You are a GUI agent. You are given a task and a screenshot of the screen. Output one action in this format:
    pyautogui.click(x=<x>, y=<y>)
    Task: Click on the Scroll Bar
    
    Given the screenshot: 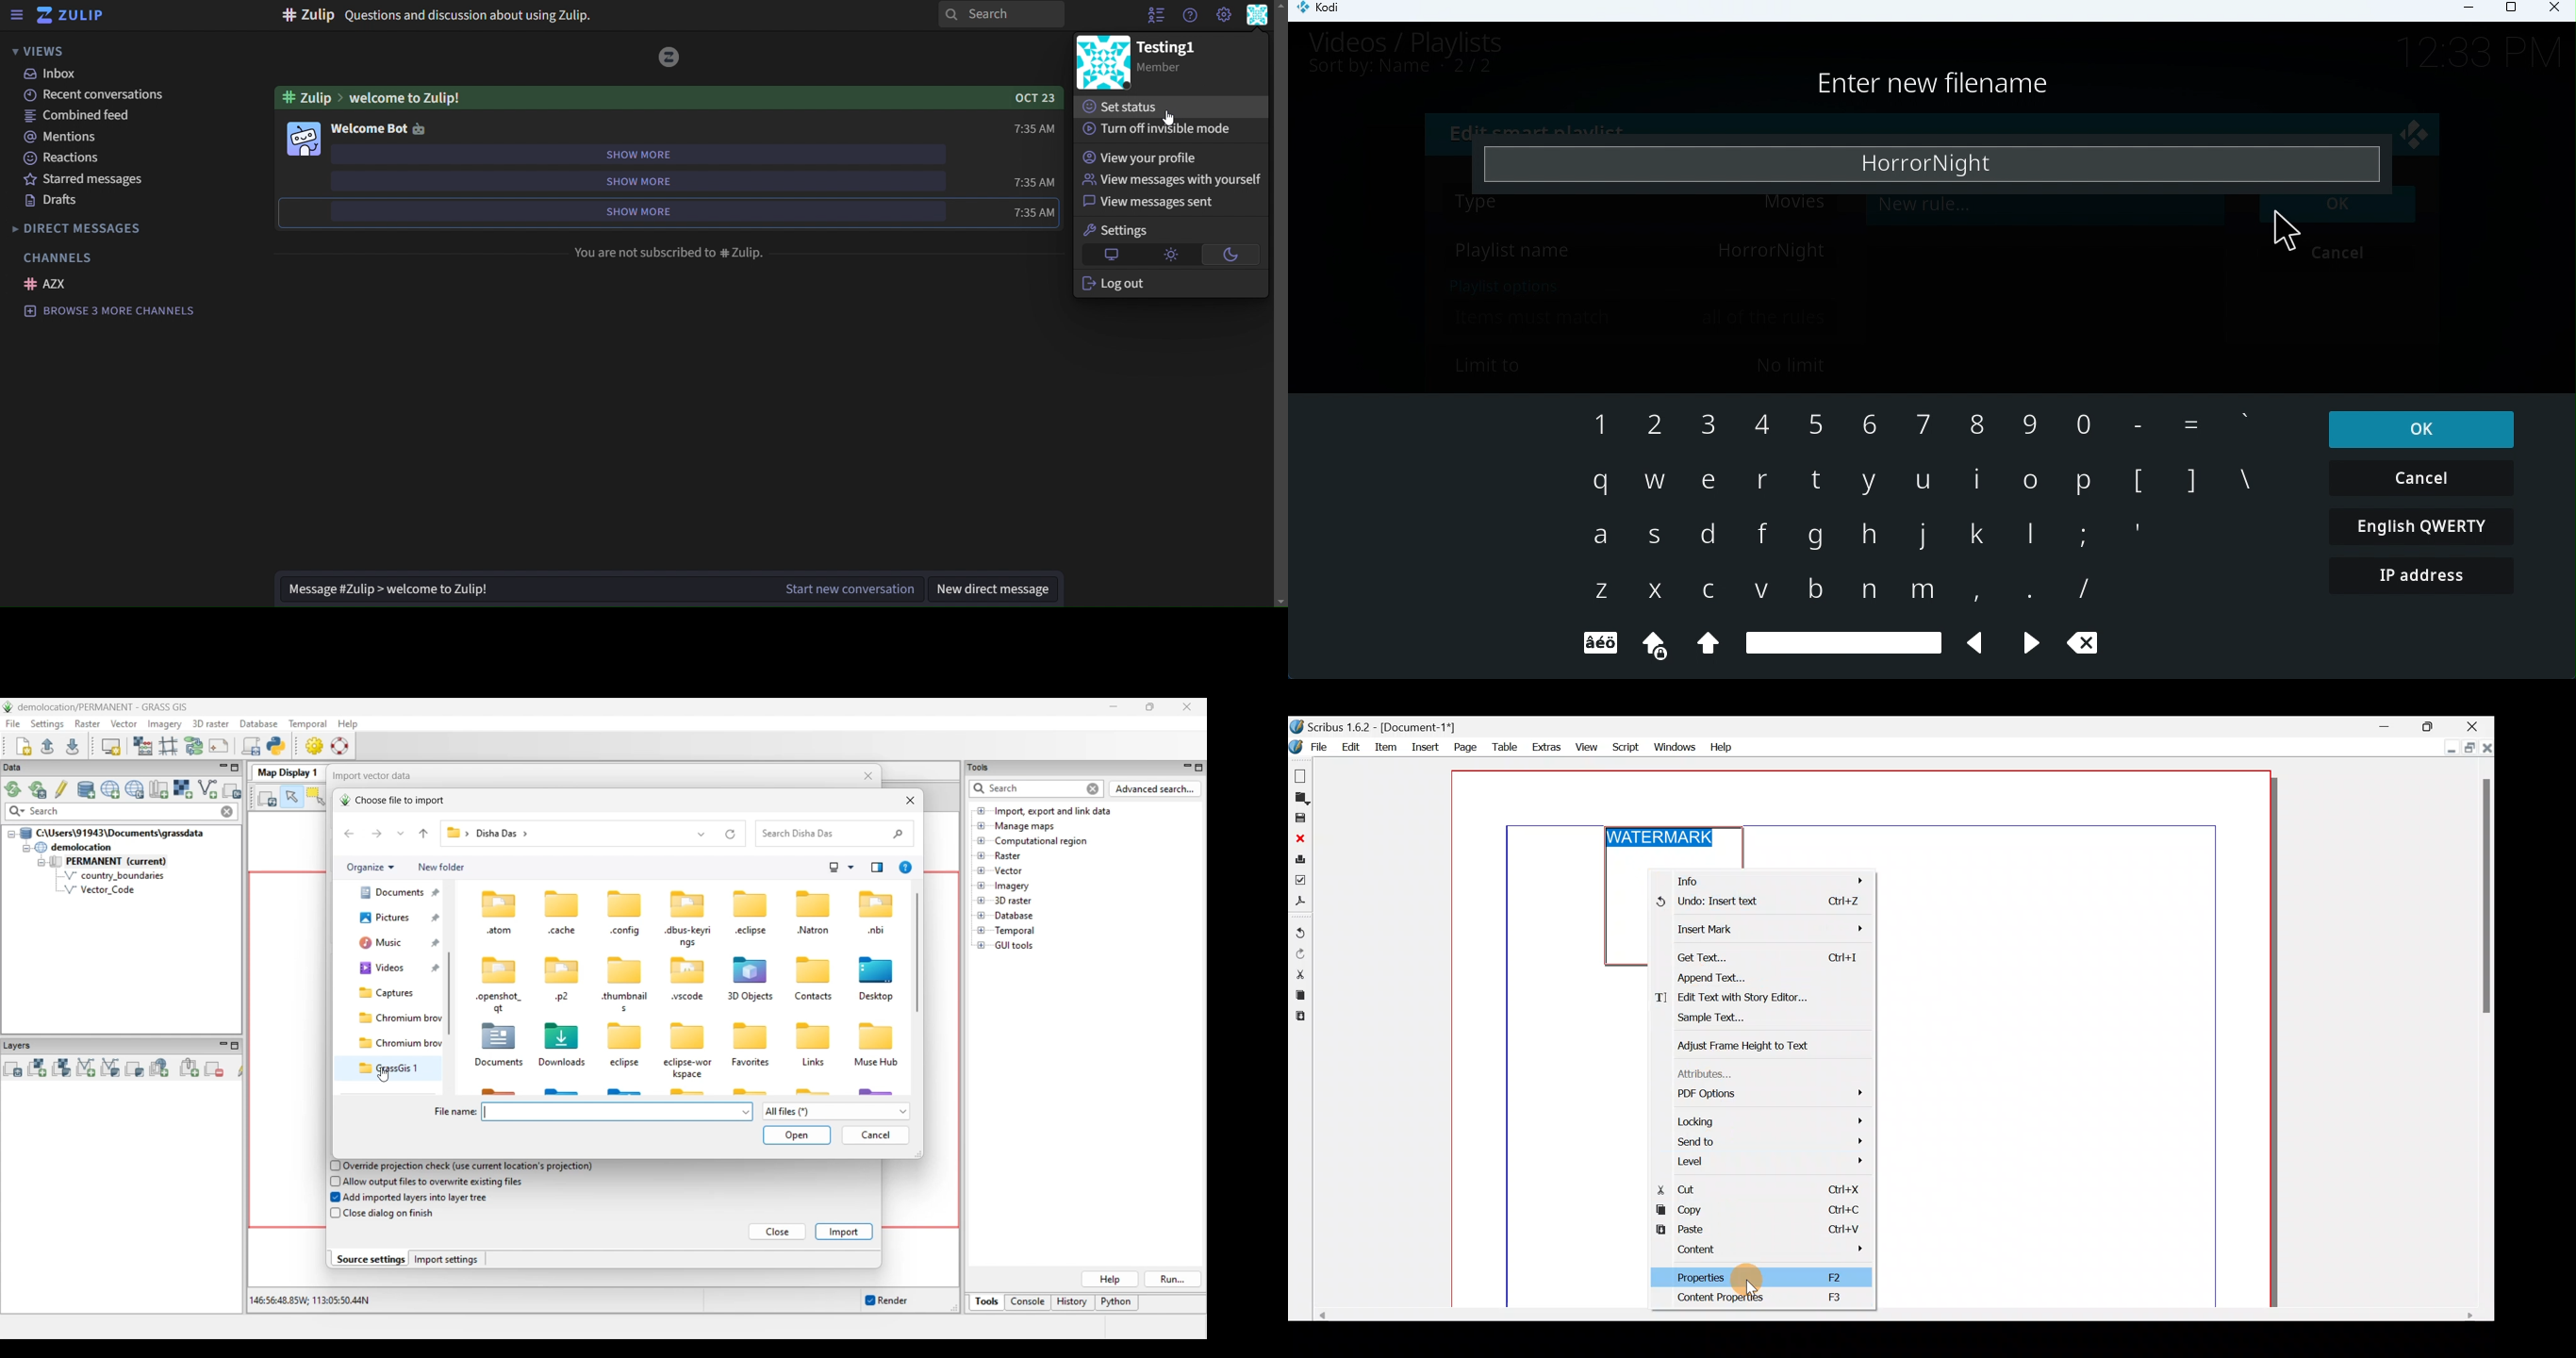 What is the action you would take?
    pyautogui.click(x=1280, y=304)
    